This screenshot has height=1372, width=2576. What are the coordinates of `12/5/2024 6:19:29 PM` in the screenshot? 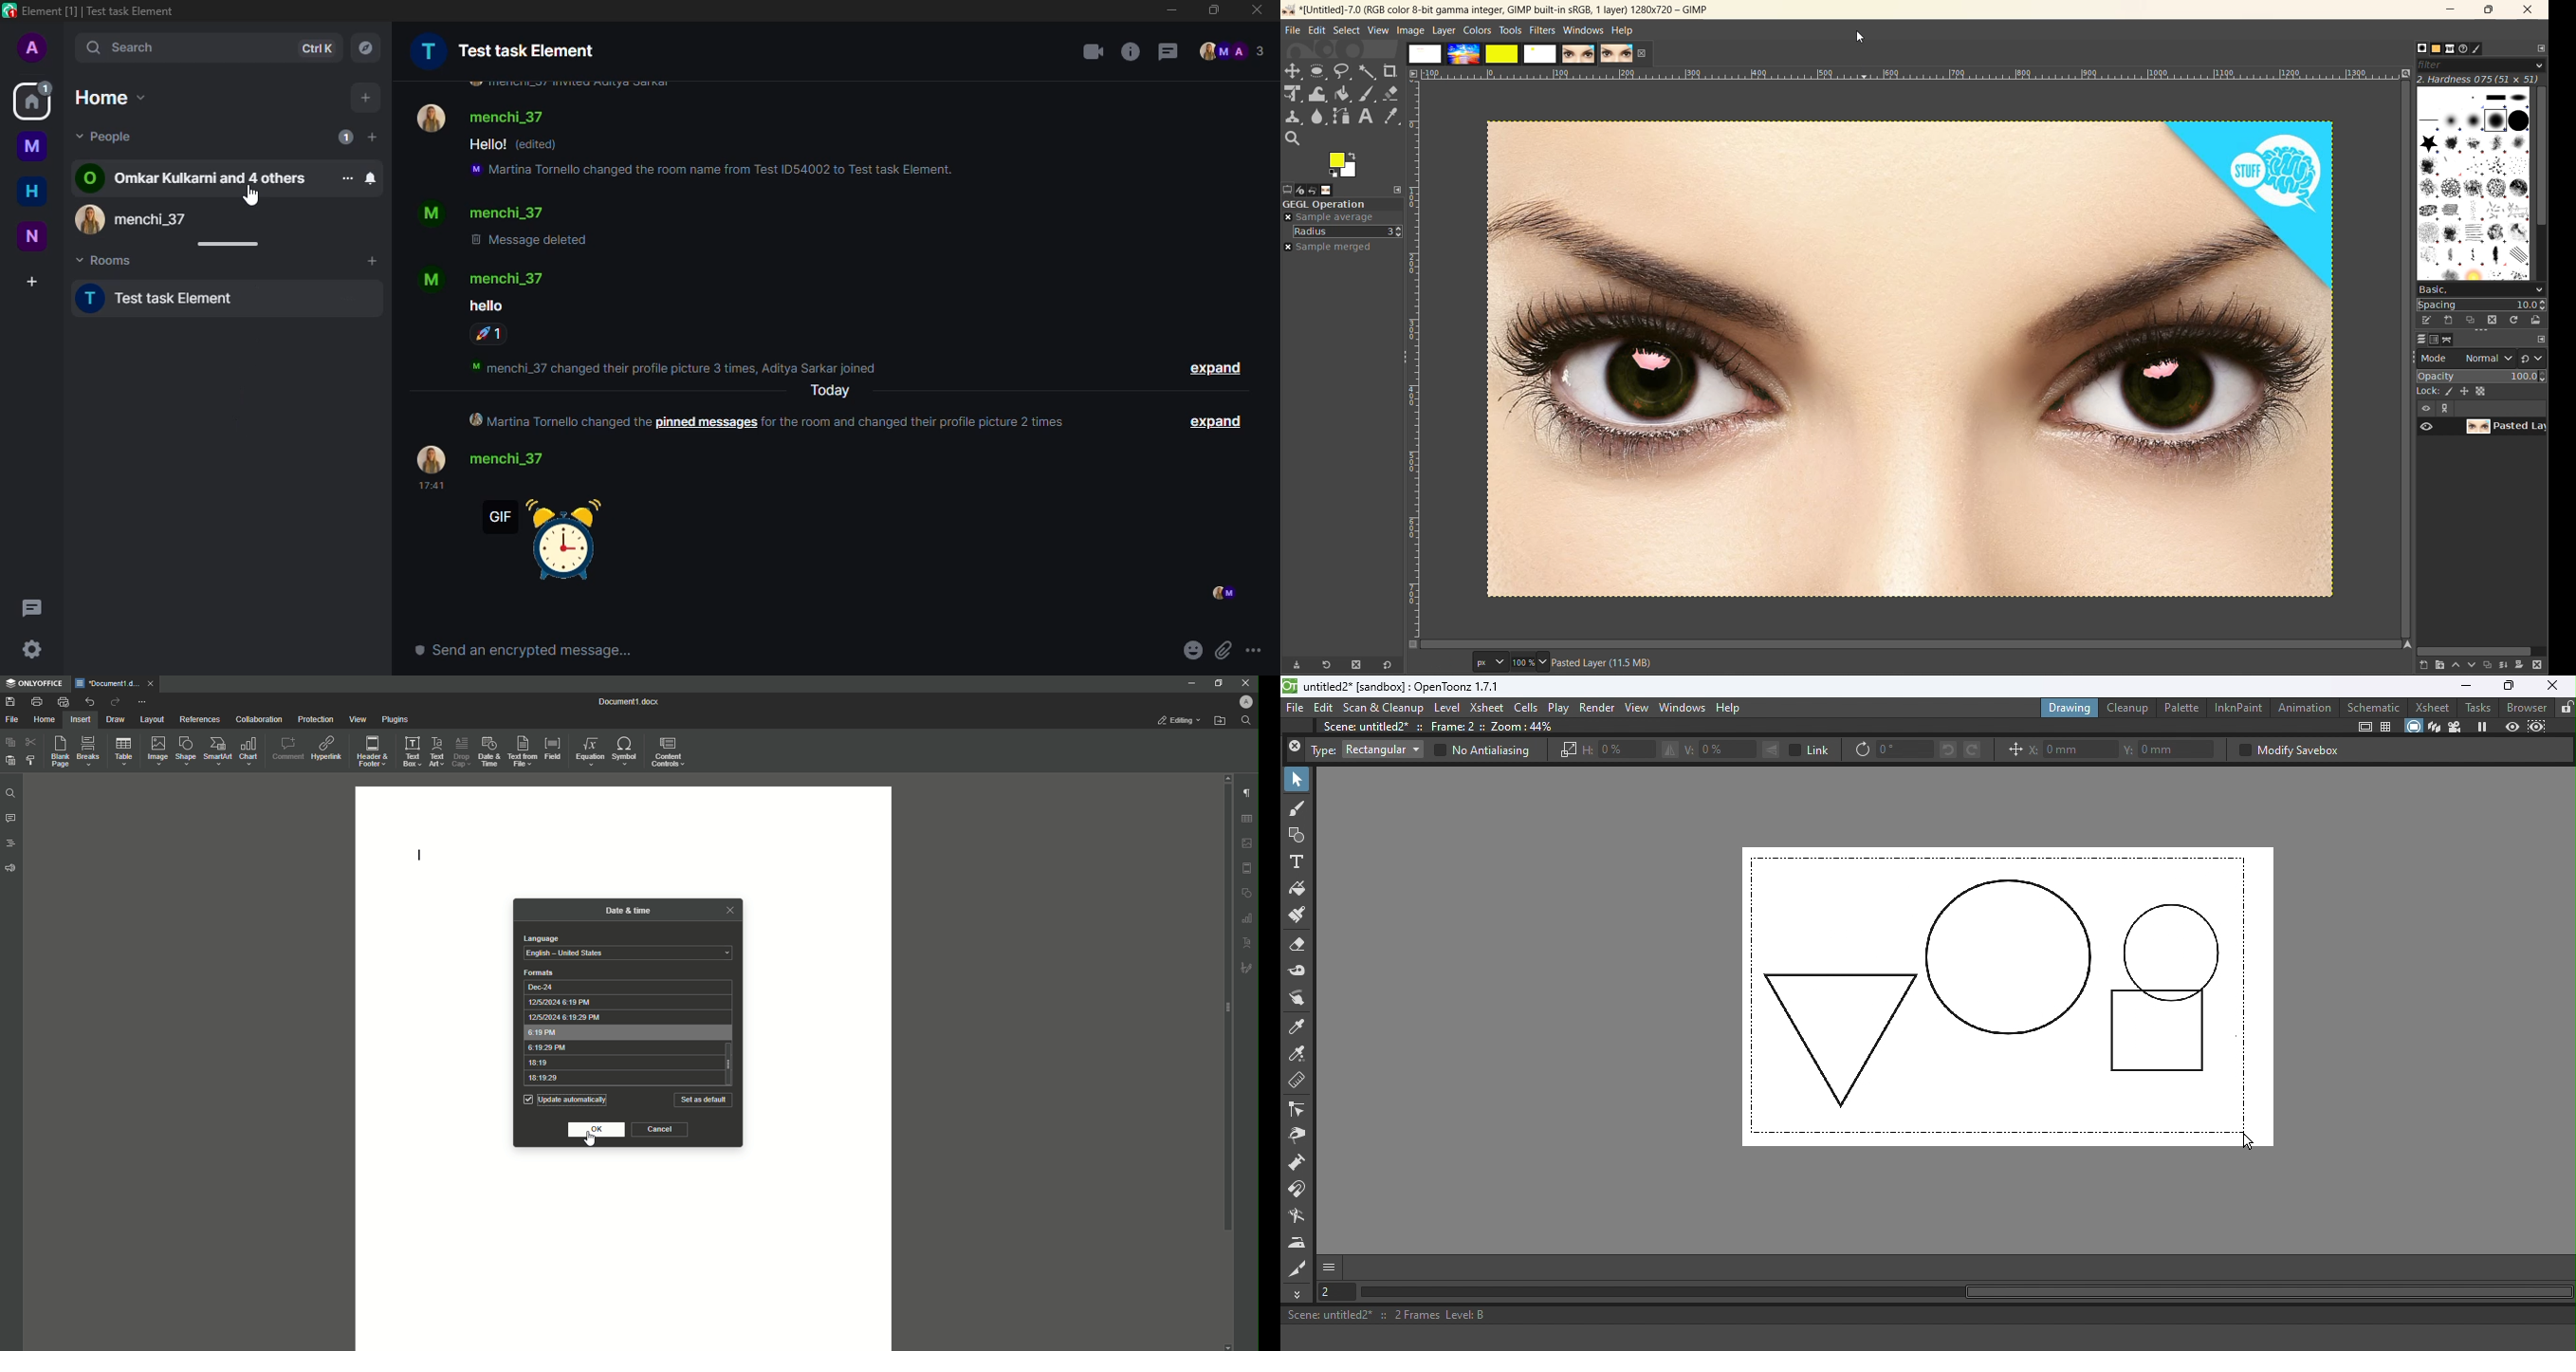 It's located at (622, 1017).